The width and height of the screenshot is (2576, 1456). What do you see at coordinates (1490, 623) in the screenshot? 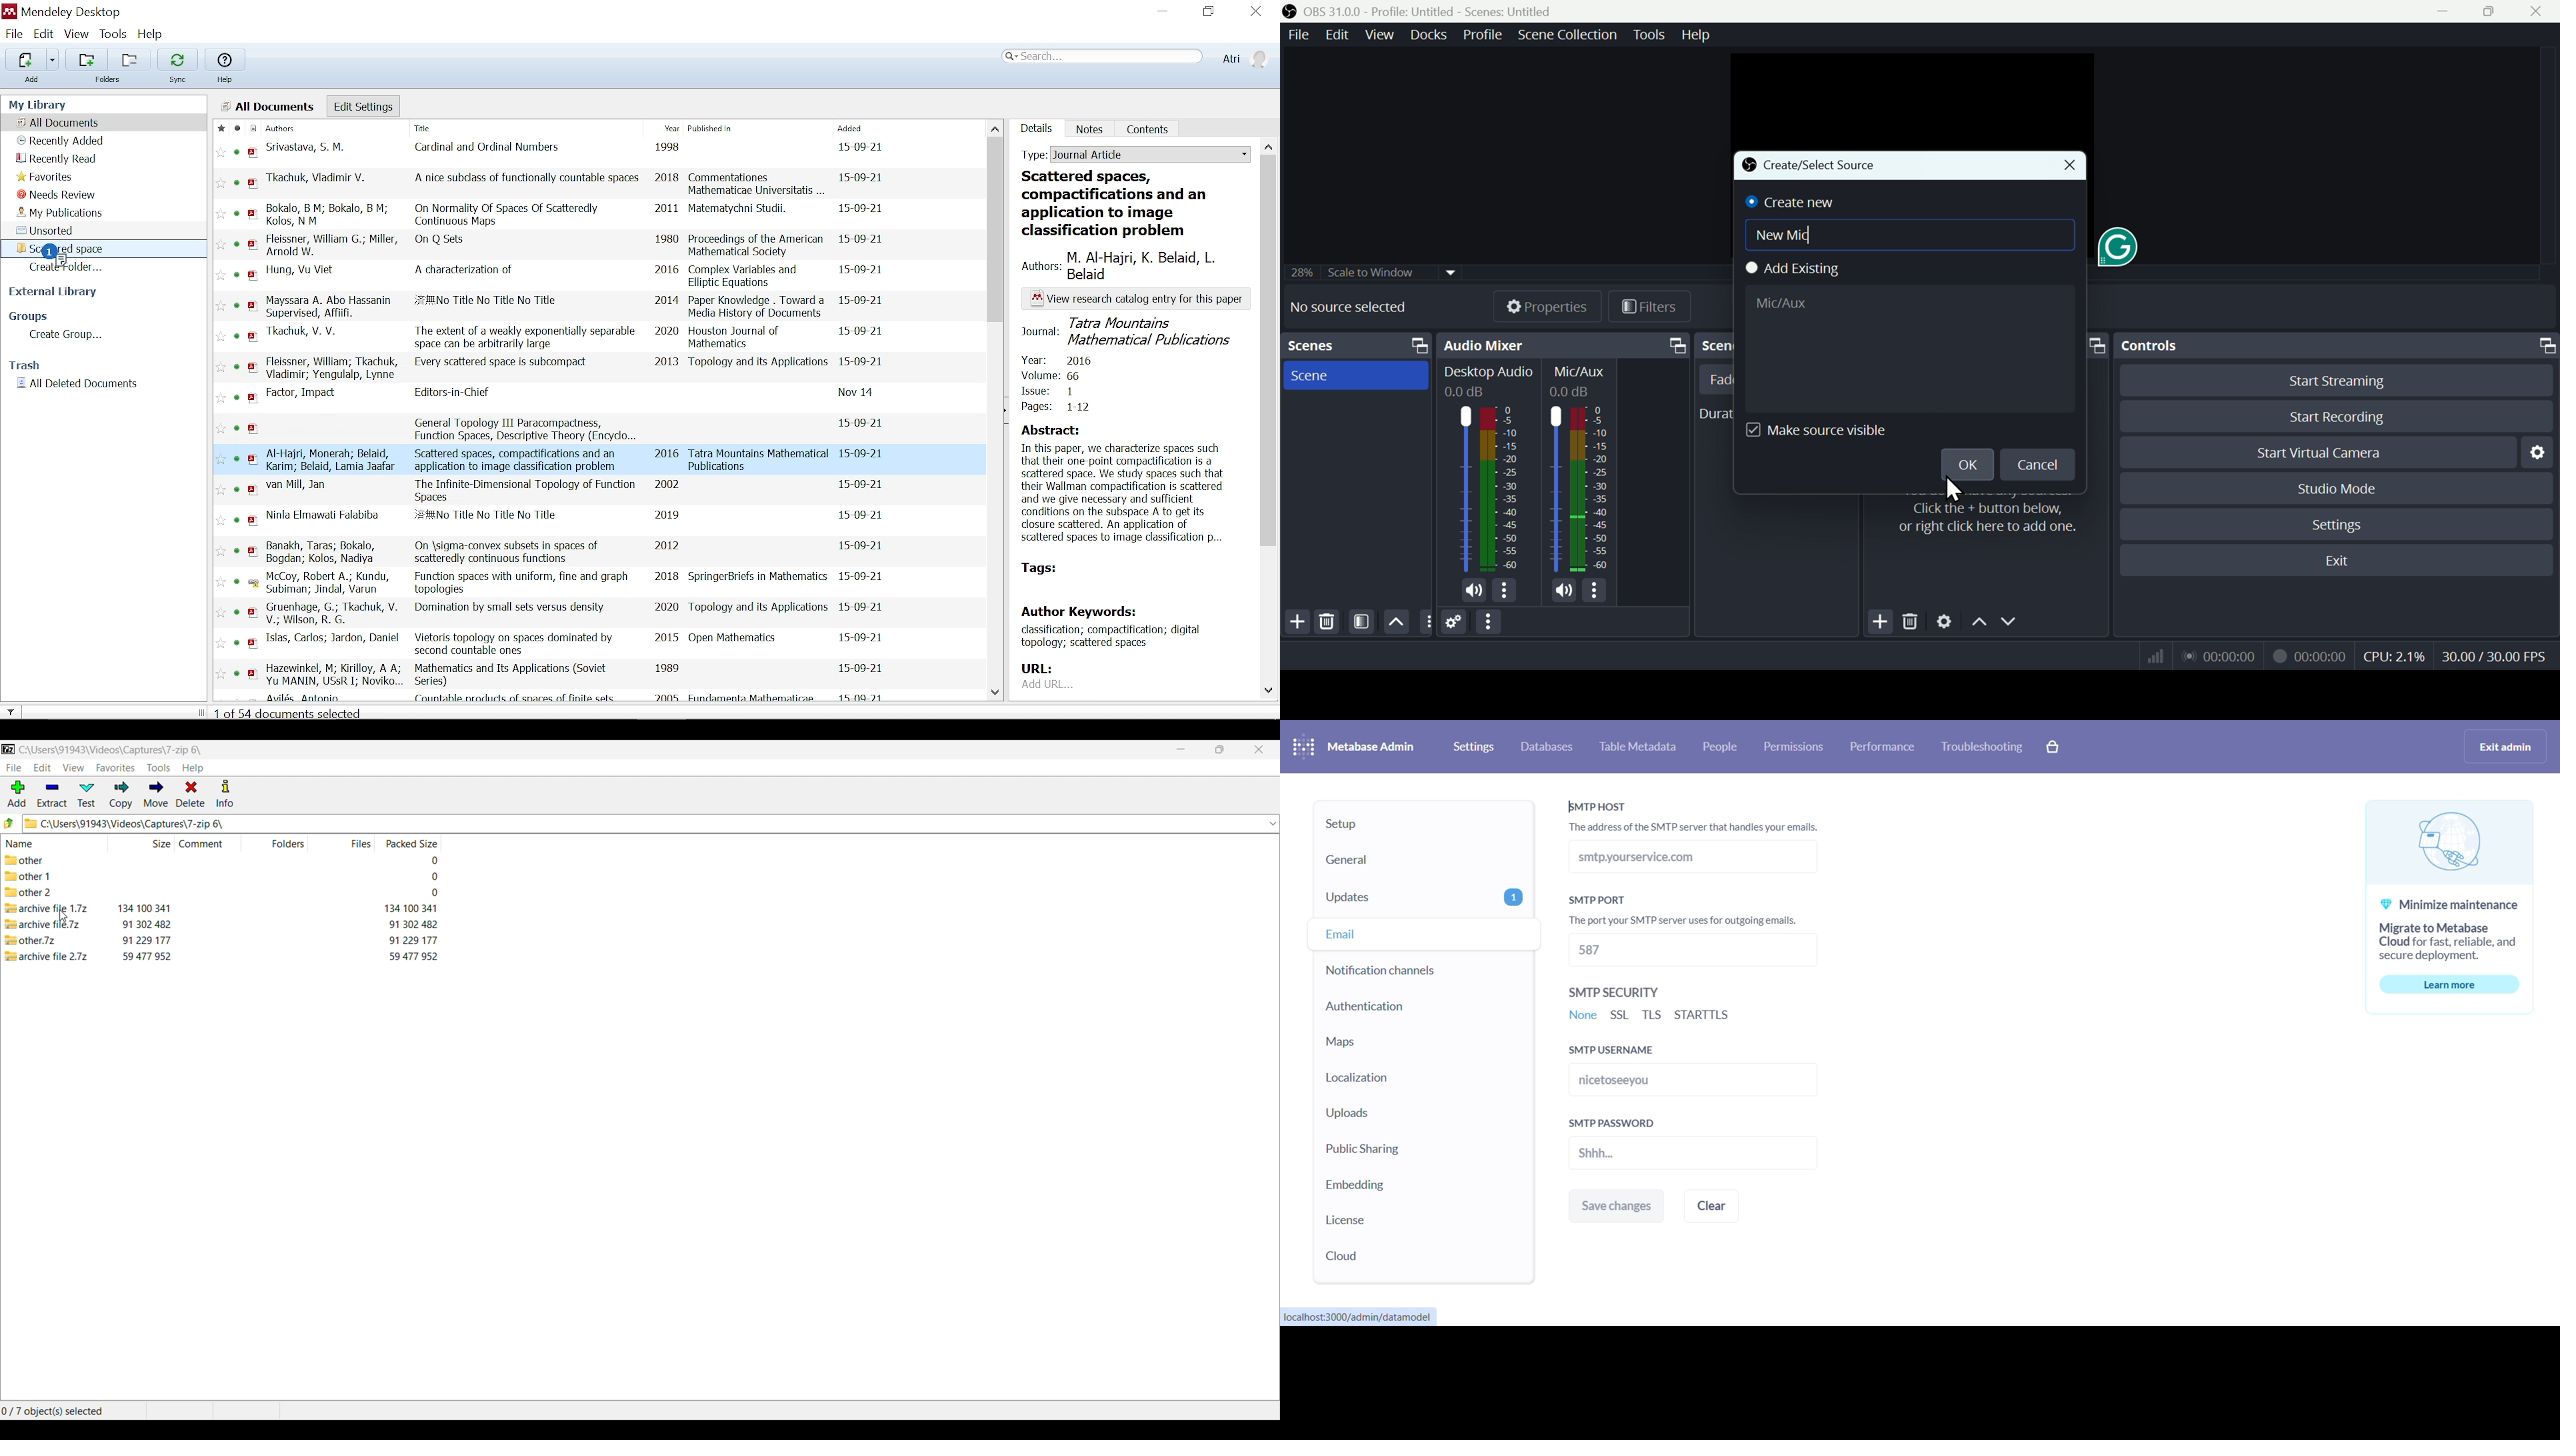
I see `More options` at bounding box center [1490, 623].